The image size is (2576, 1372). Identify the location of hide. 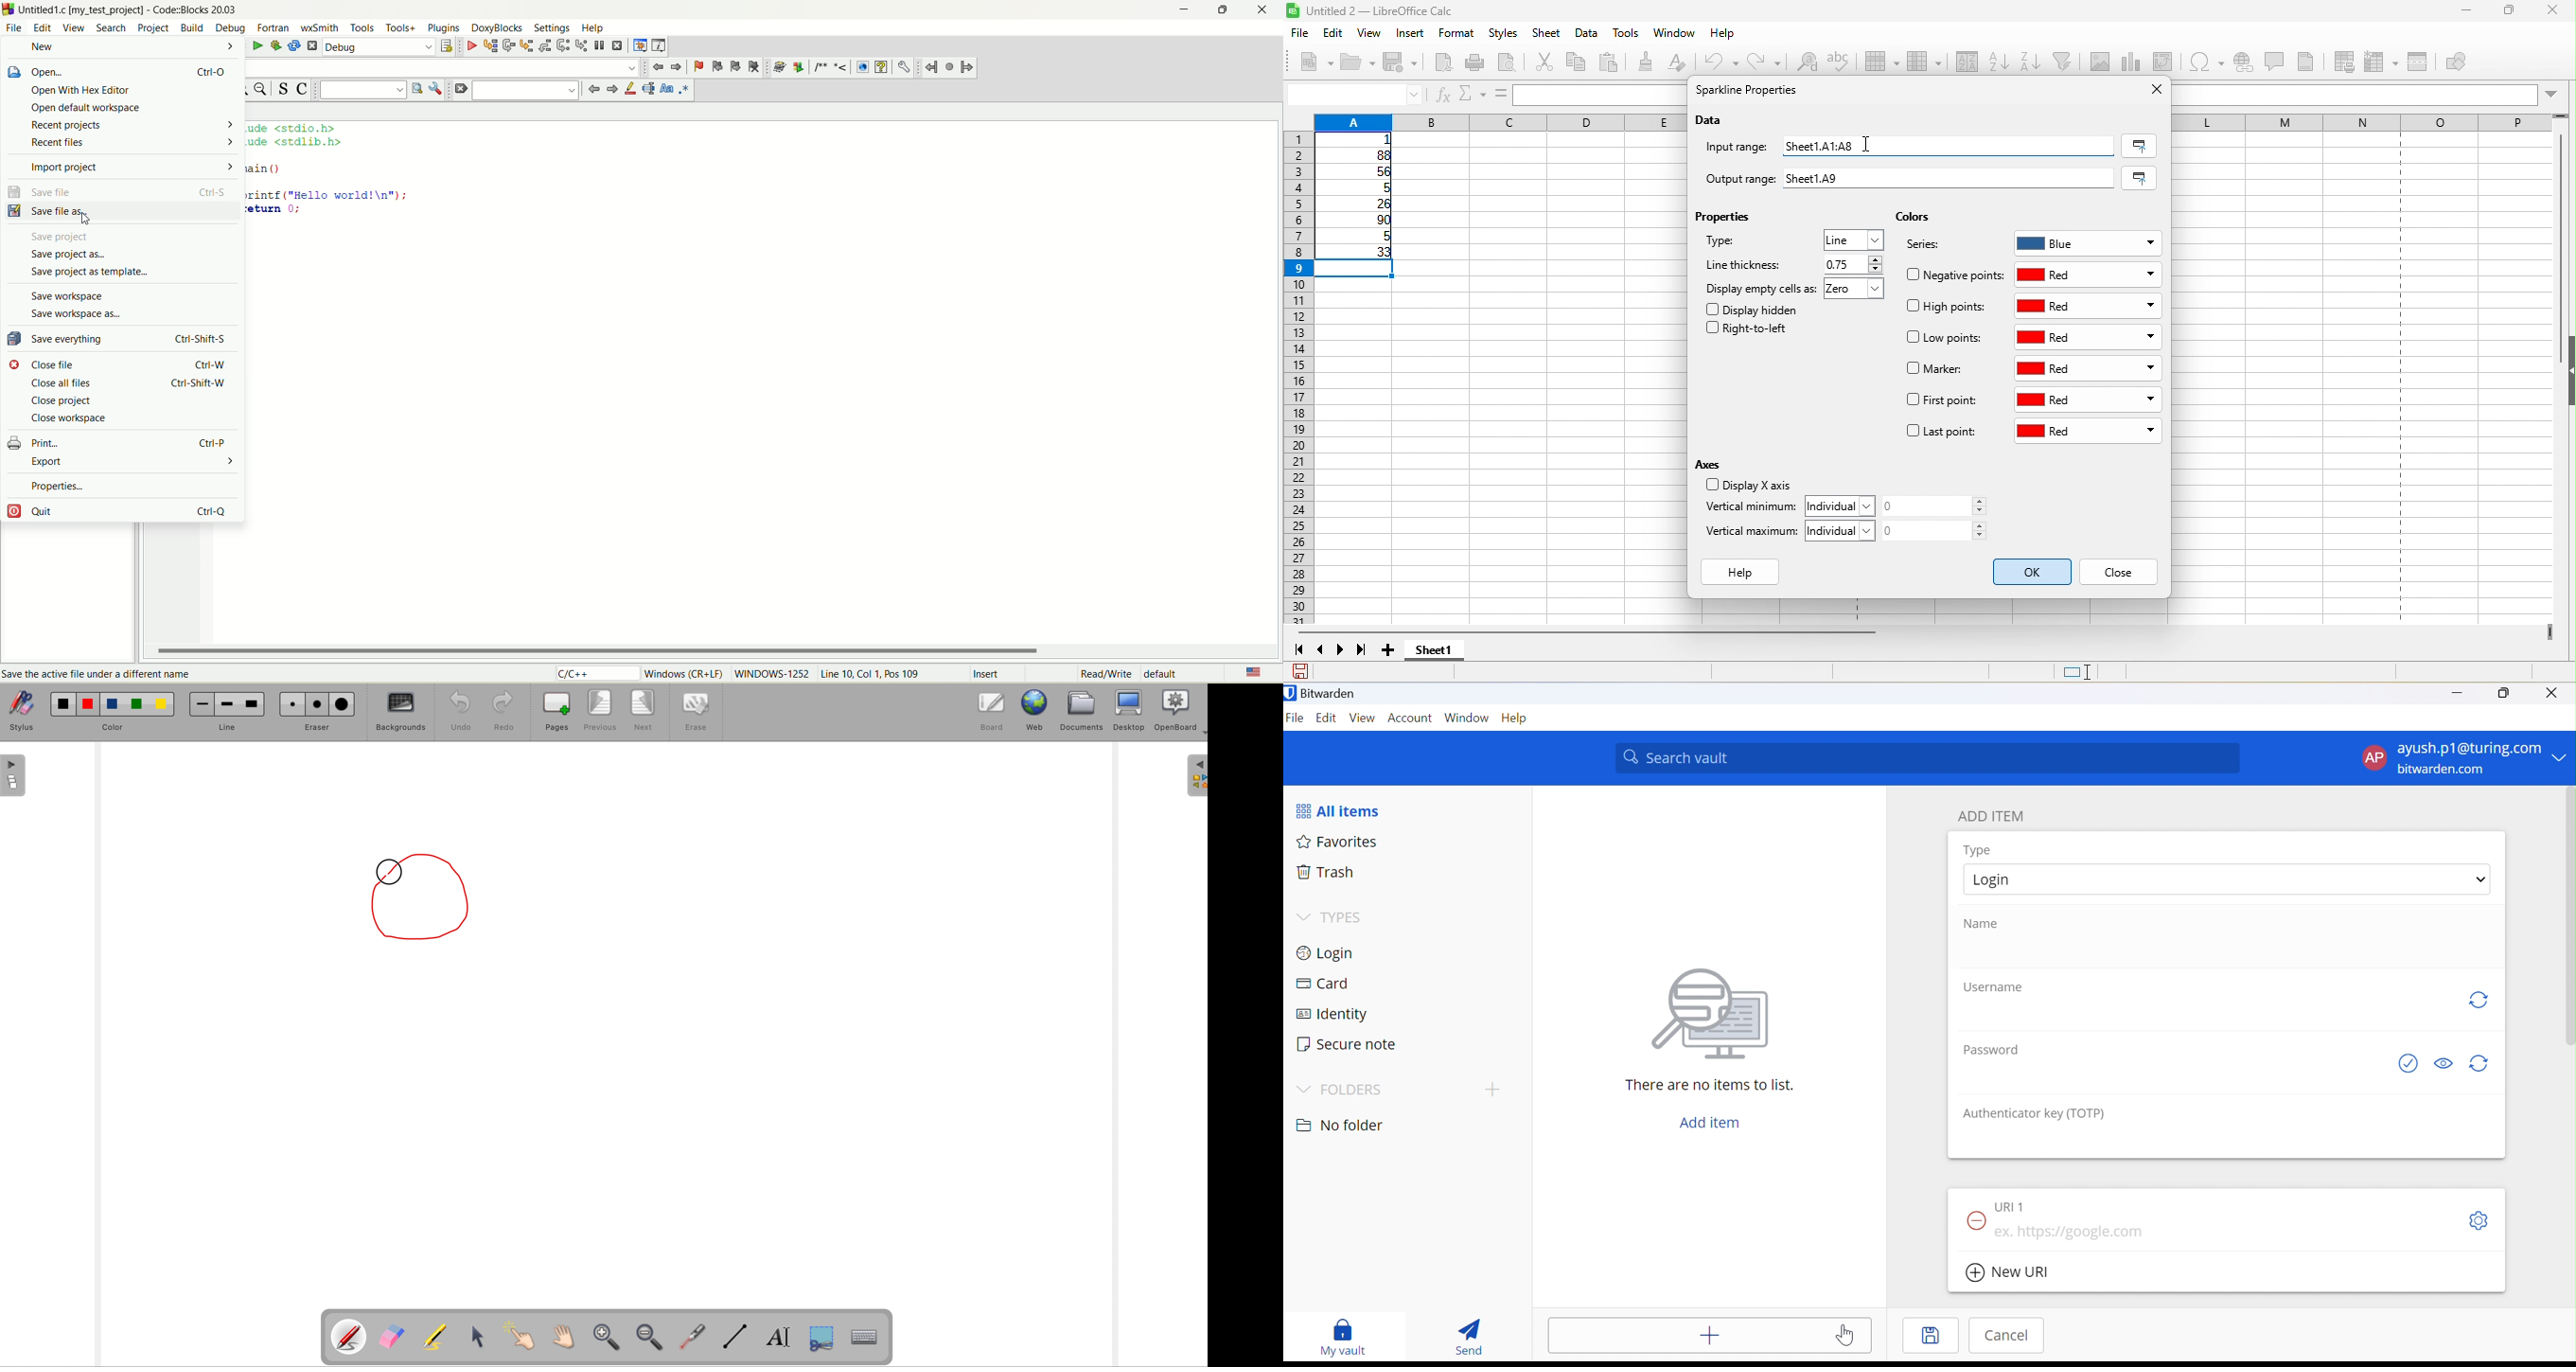
(2567, 372).